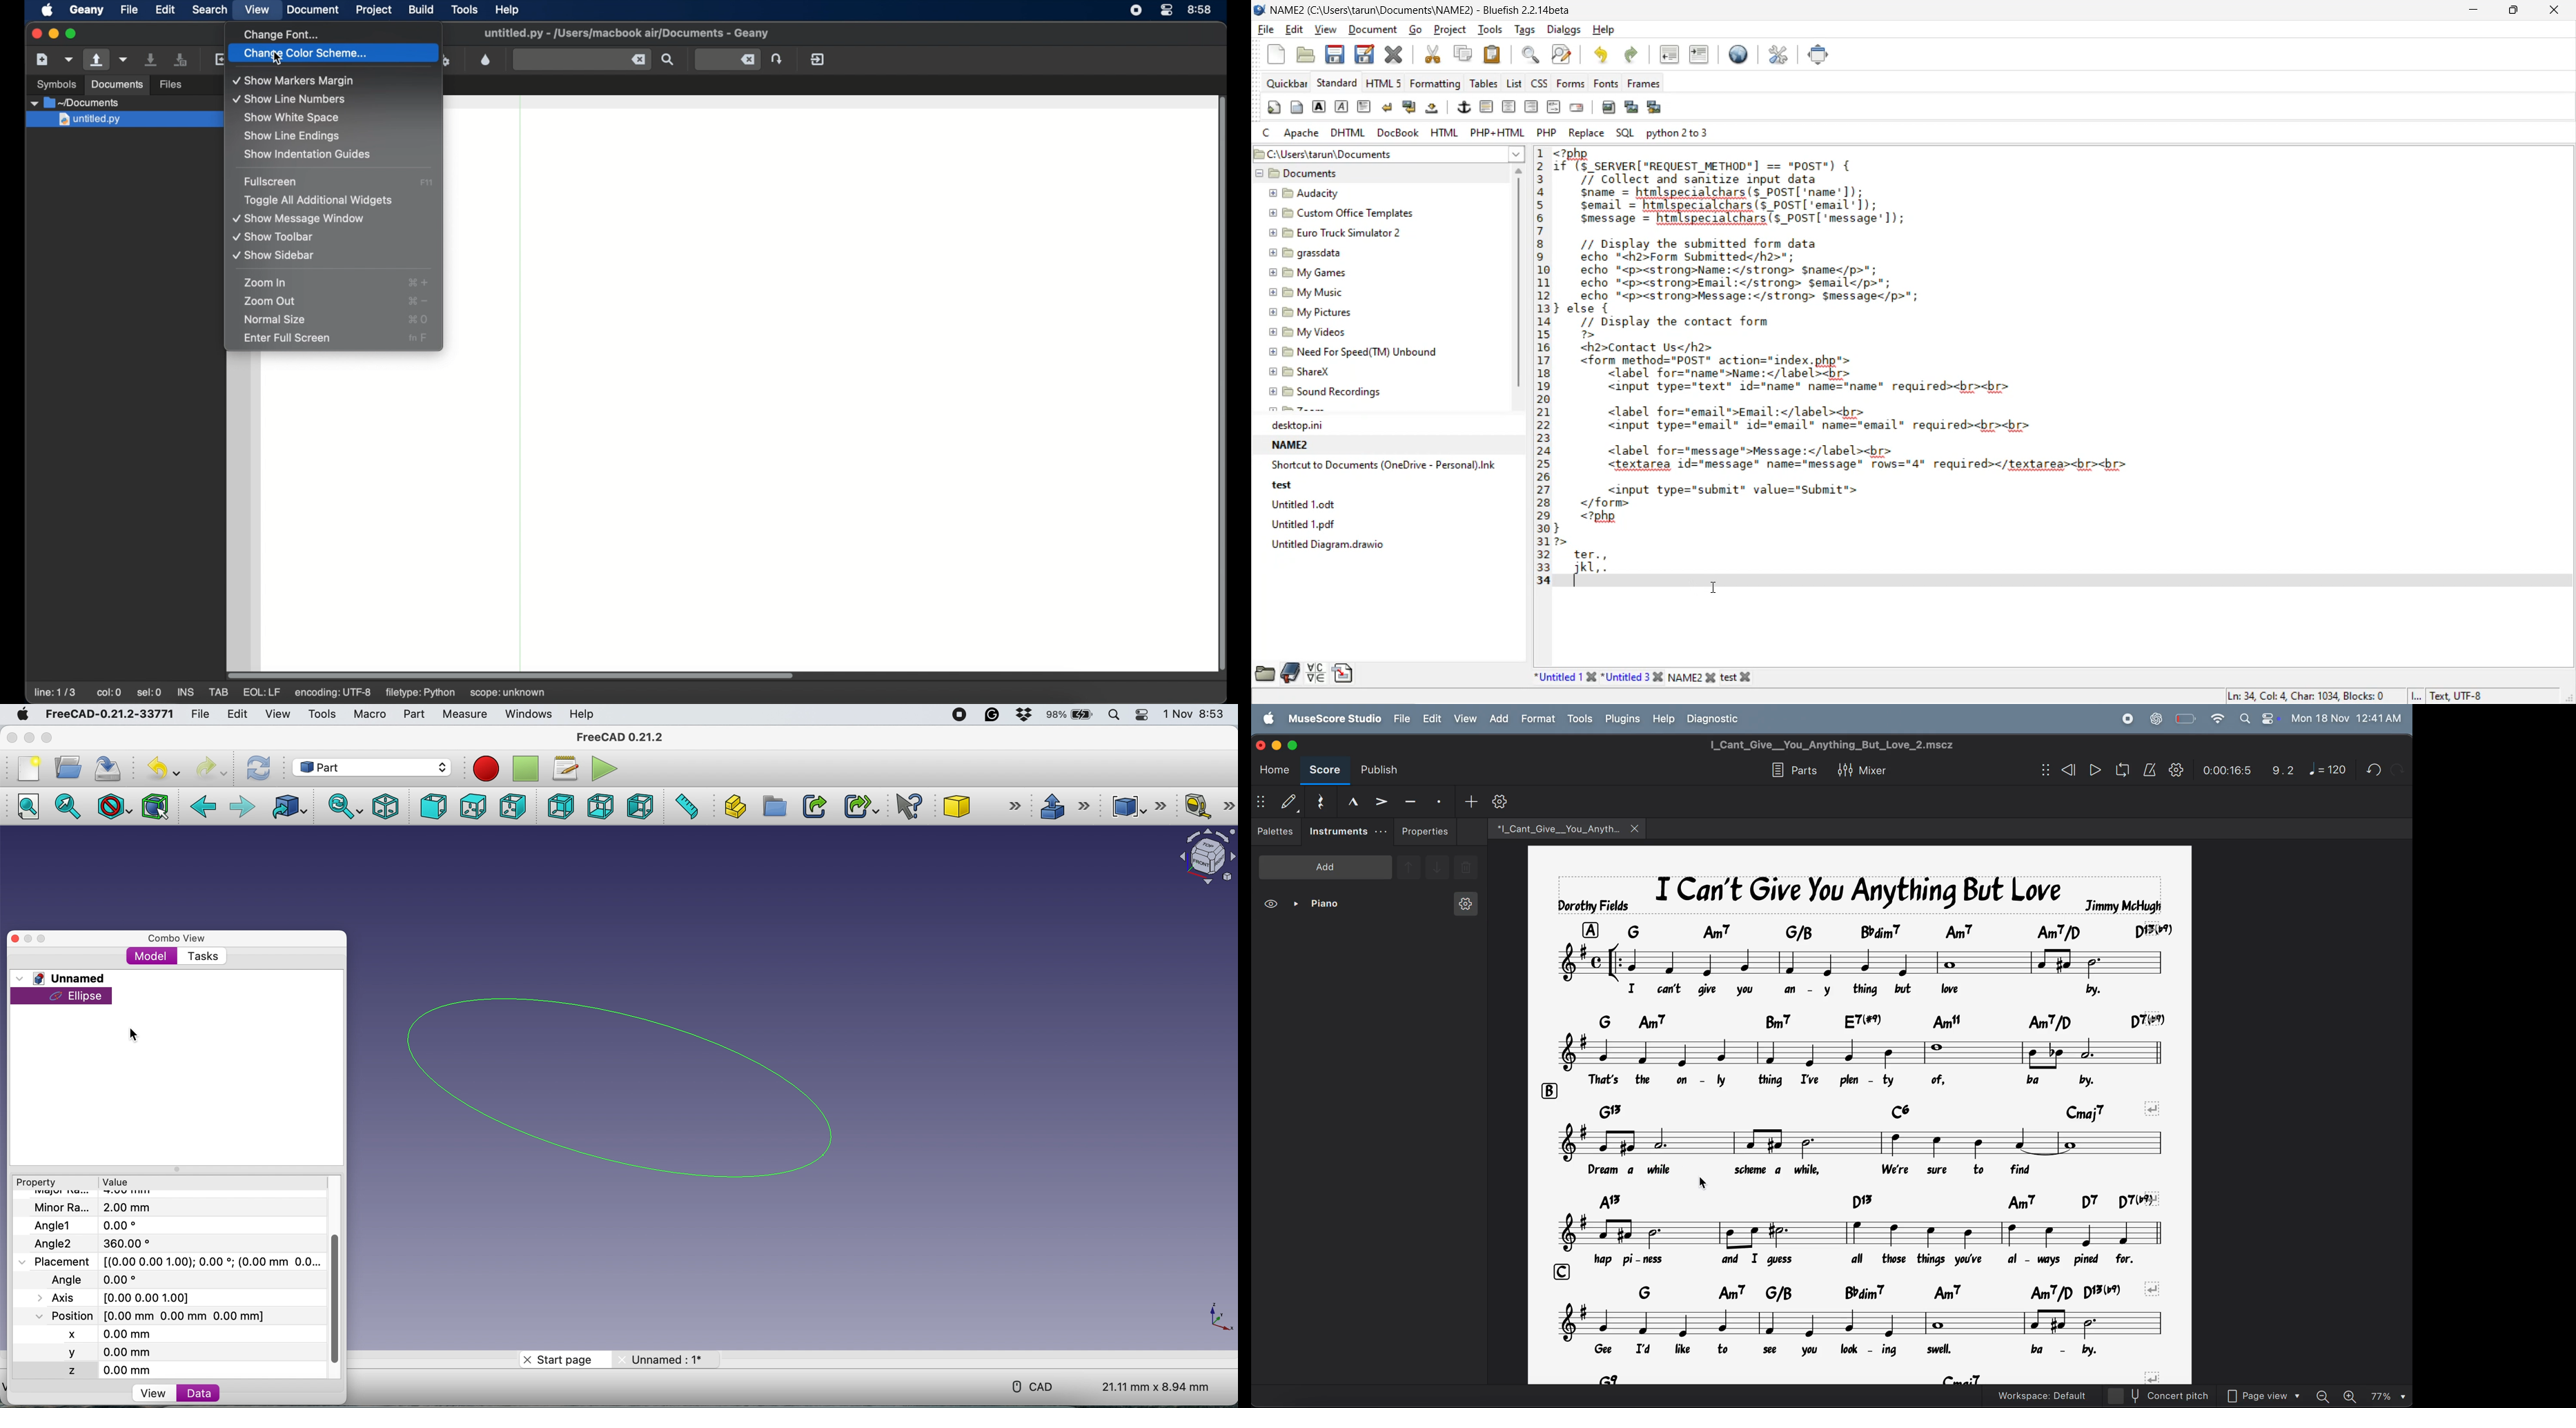  Describe the element at coordinates (2185, 717) in the screenshot. I see `battery` at that location.